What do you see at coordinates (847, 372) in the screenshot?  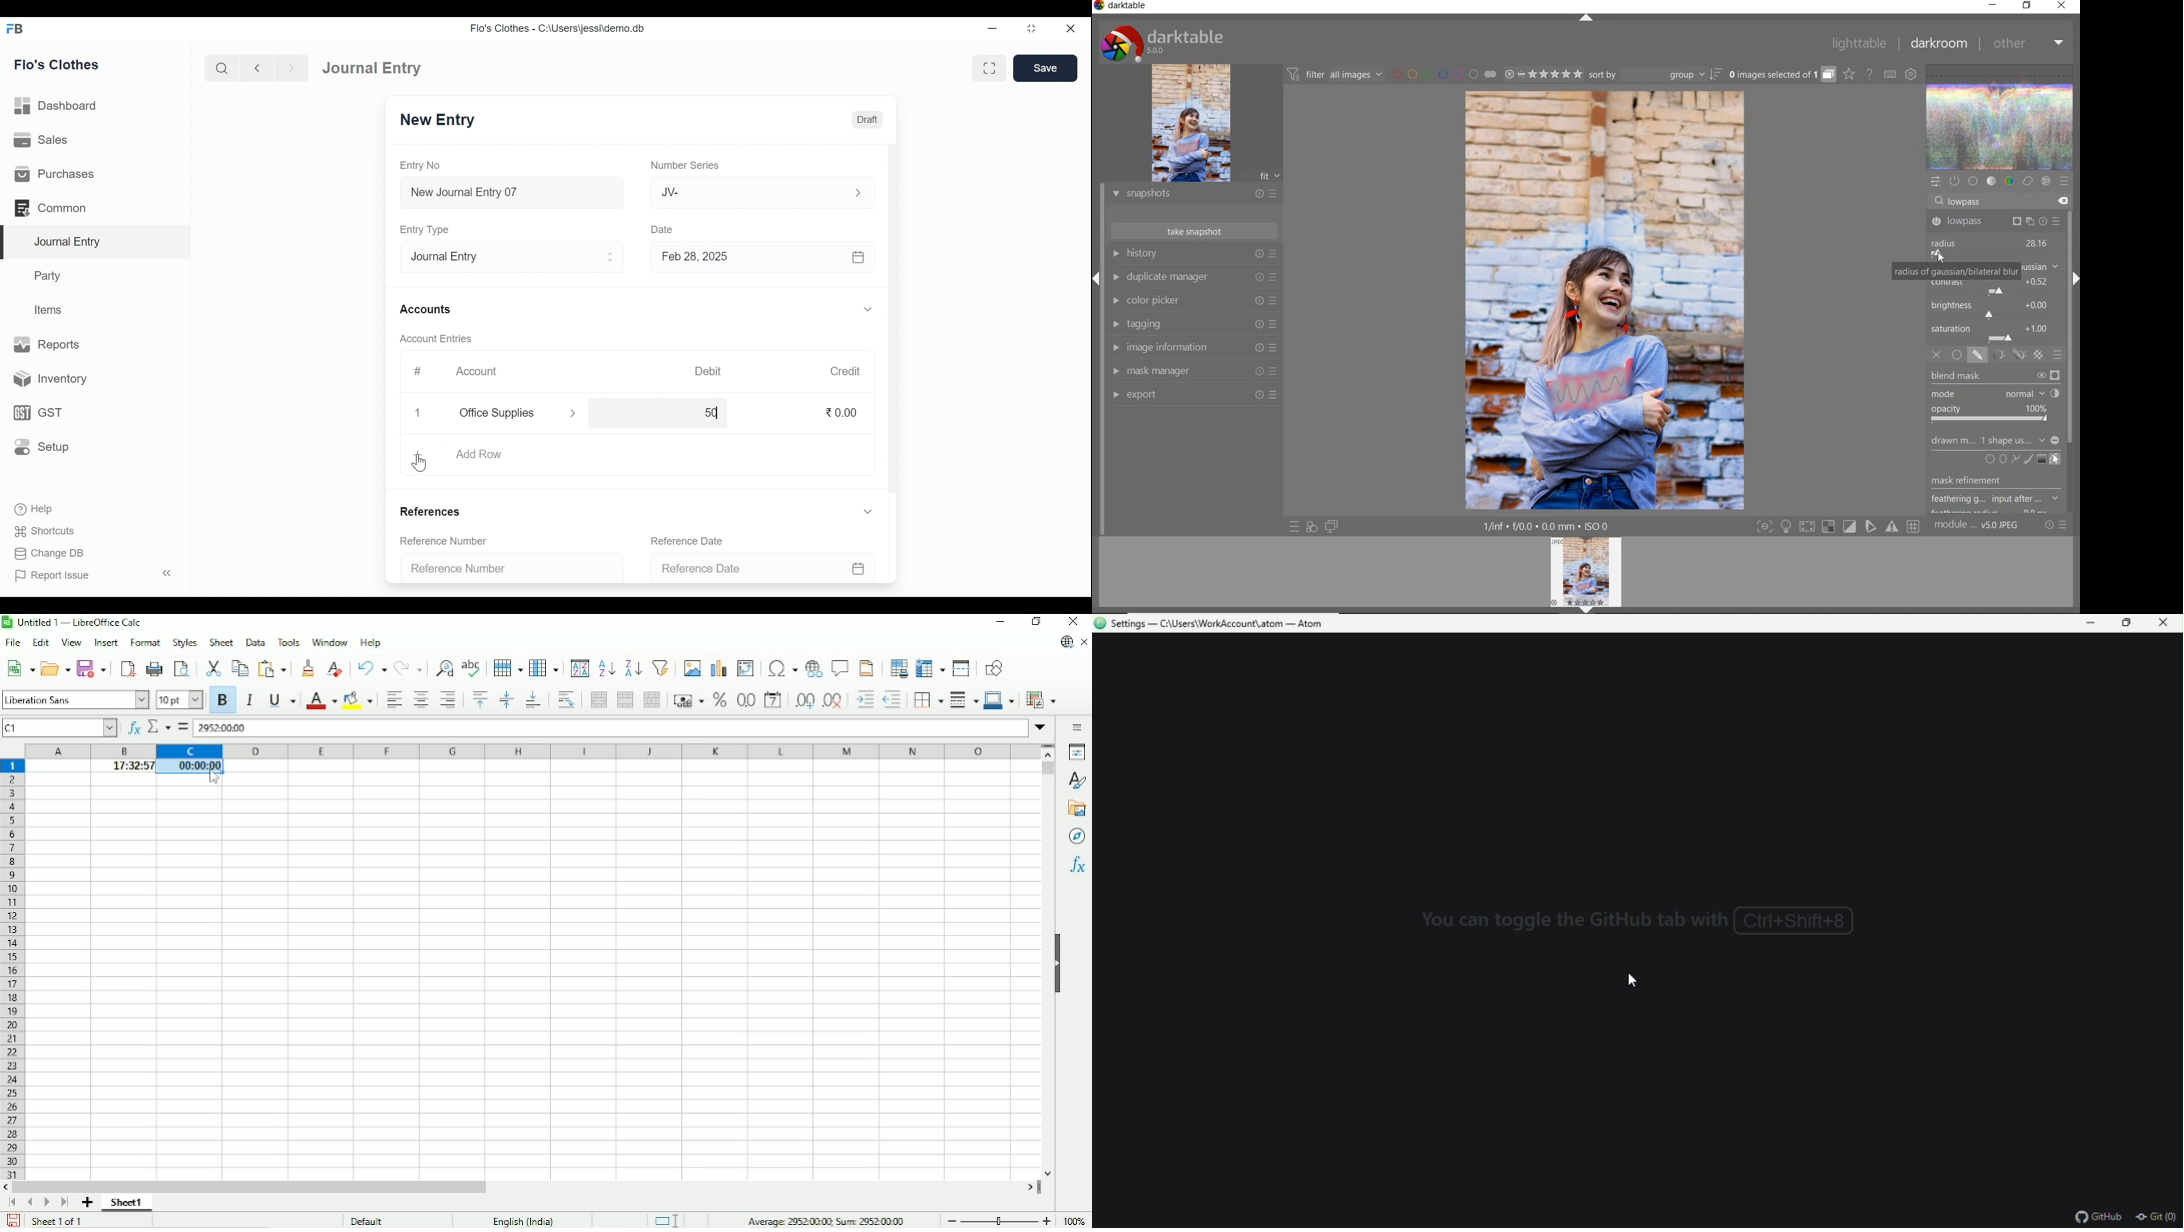 I see `Credit` at bounding box center [847, 372].